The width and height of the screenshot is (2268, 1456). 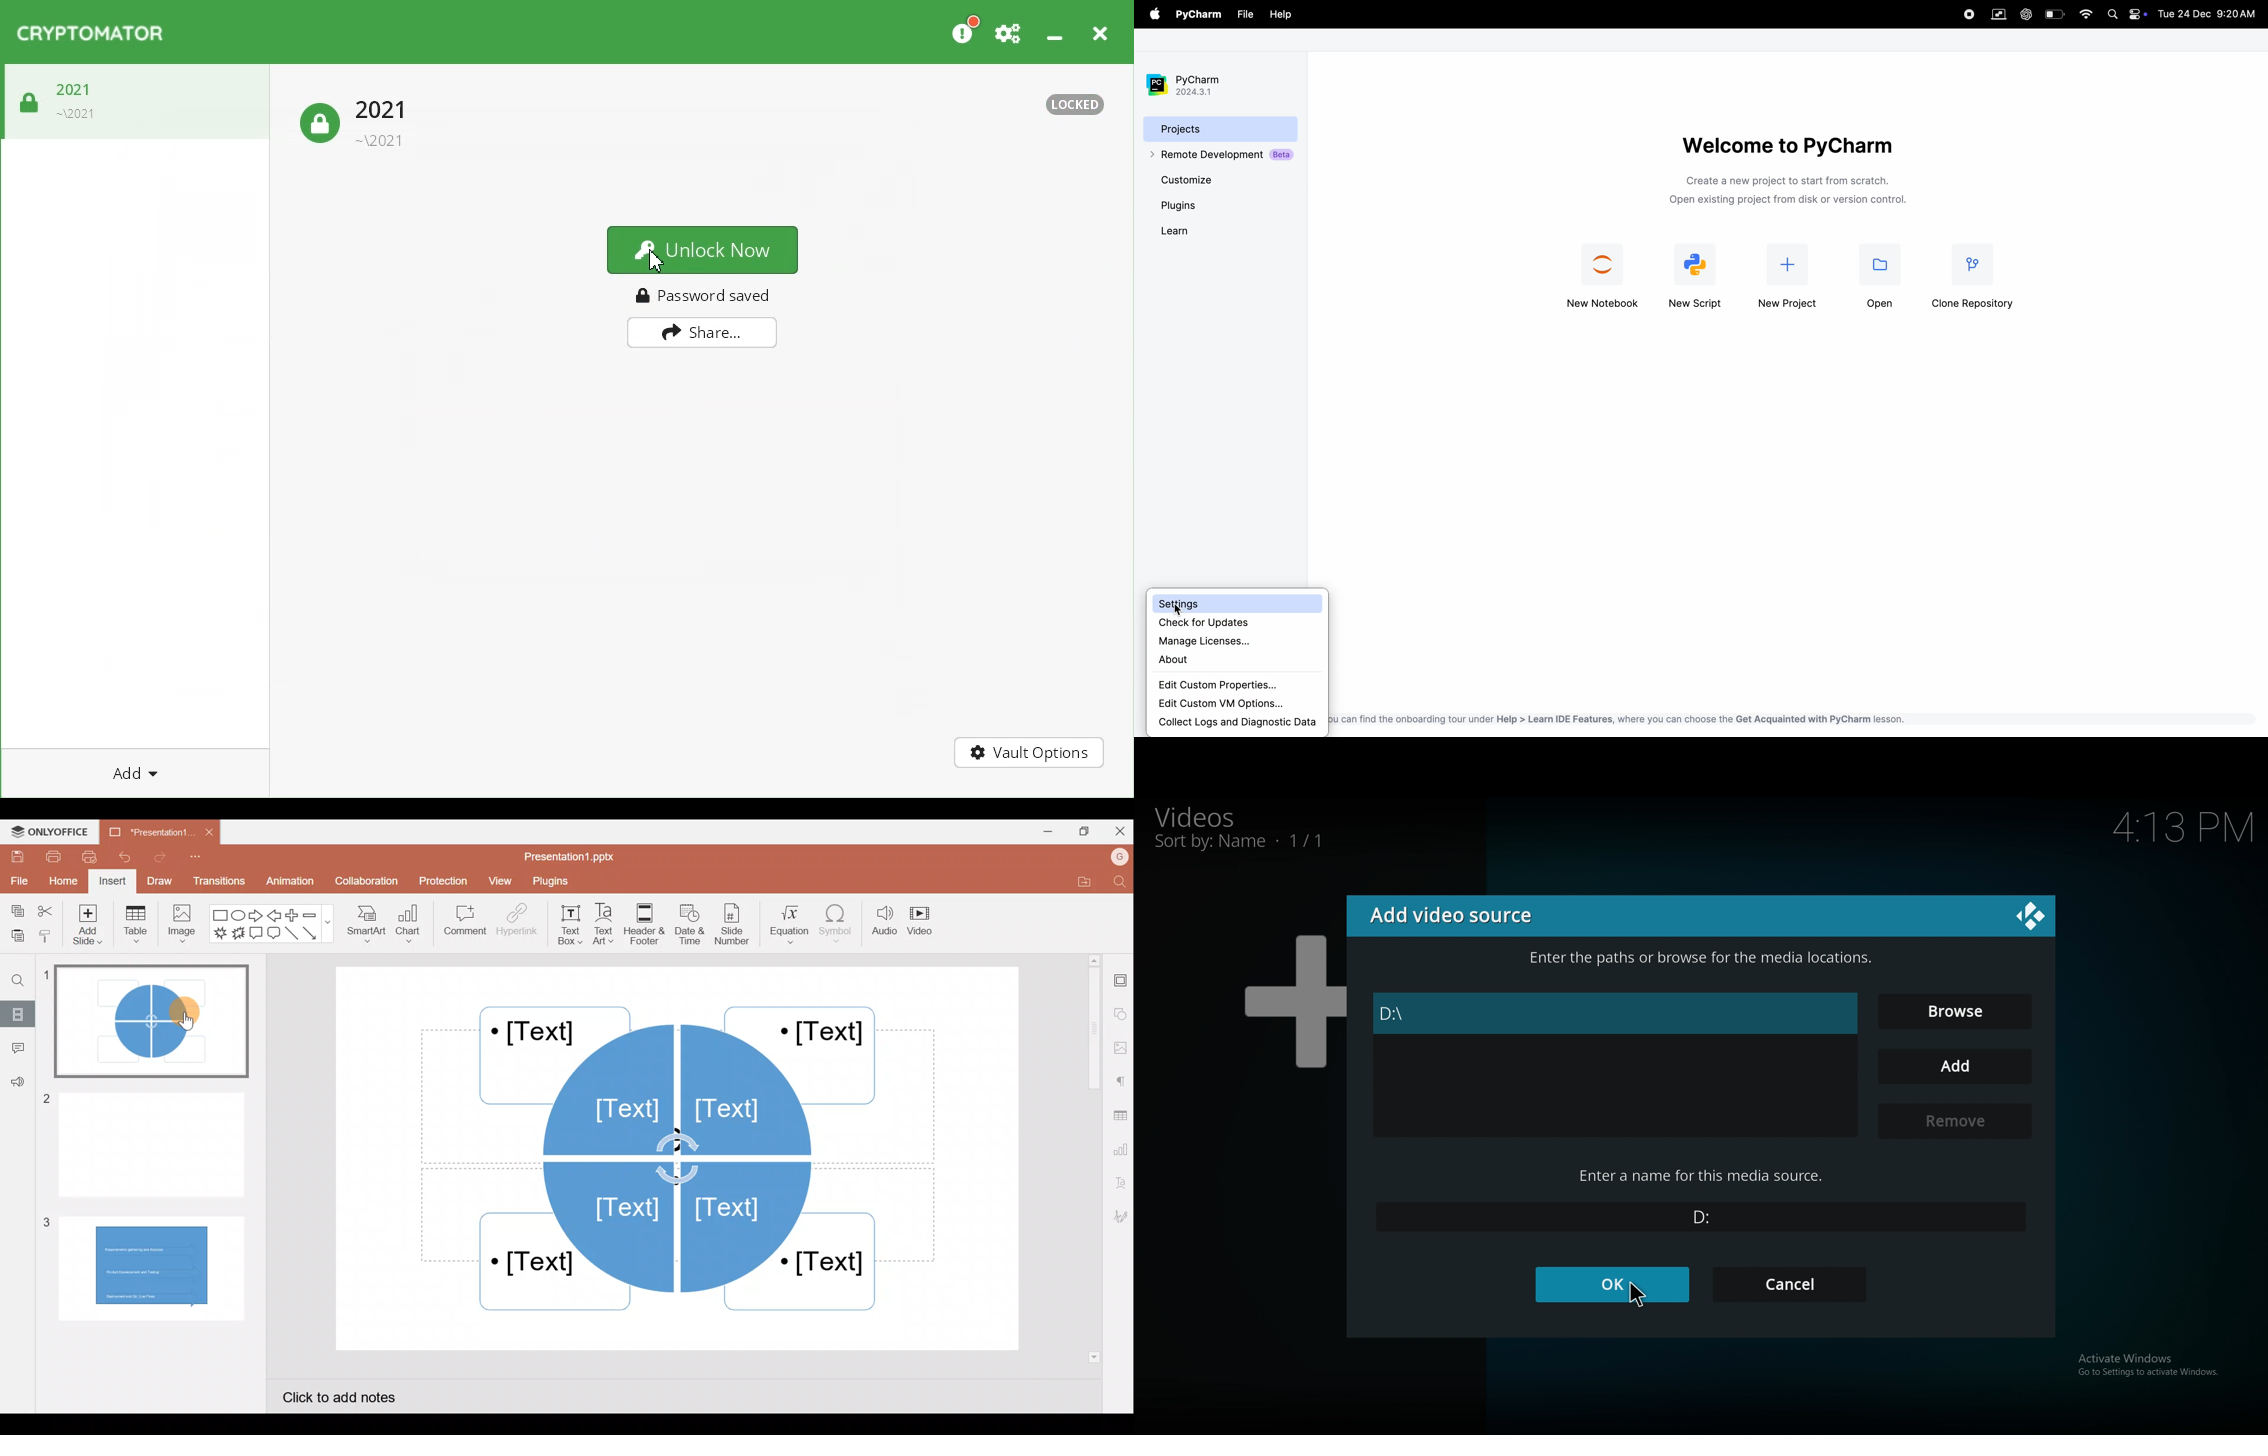 I want to click on Image settings, so click(x=1119, y=1046).